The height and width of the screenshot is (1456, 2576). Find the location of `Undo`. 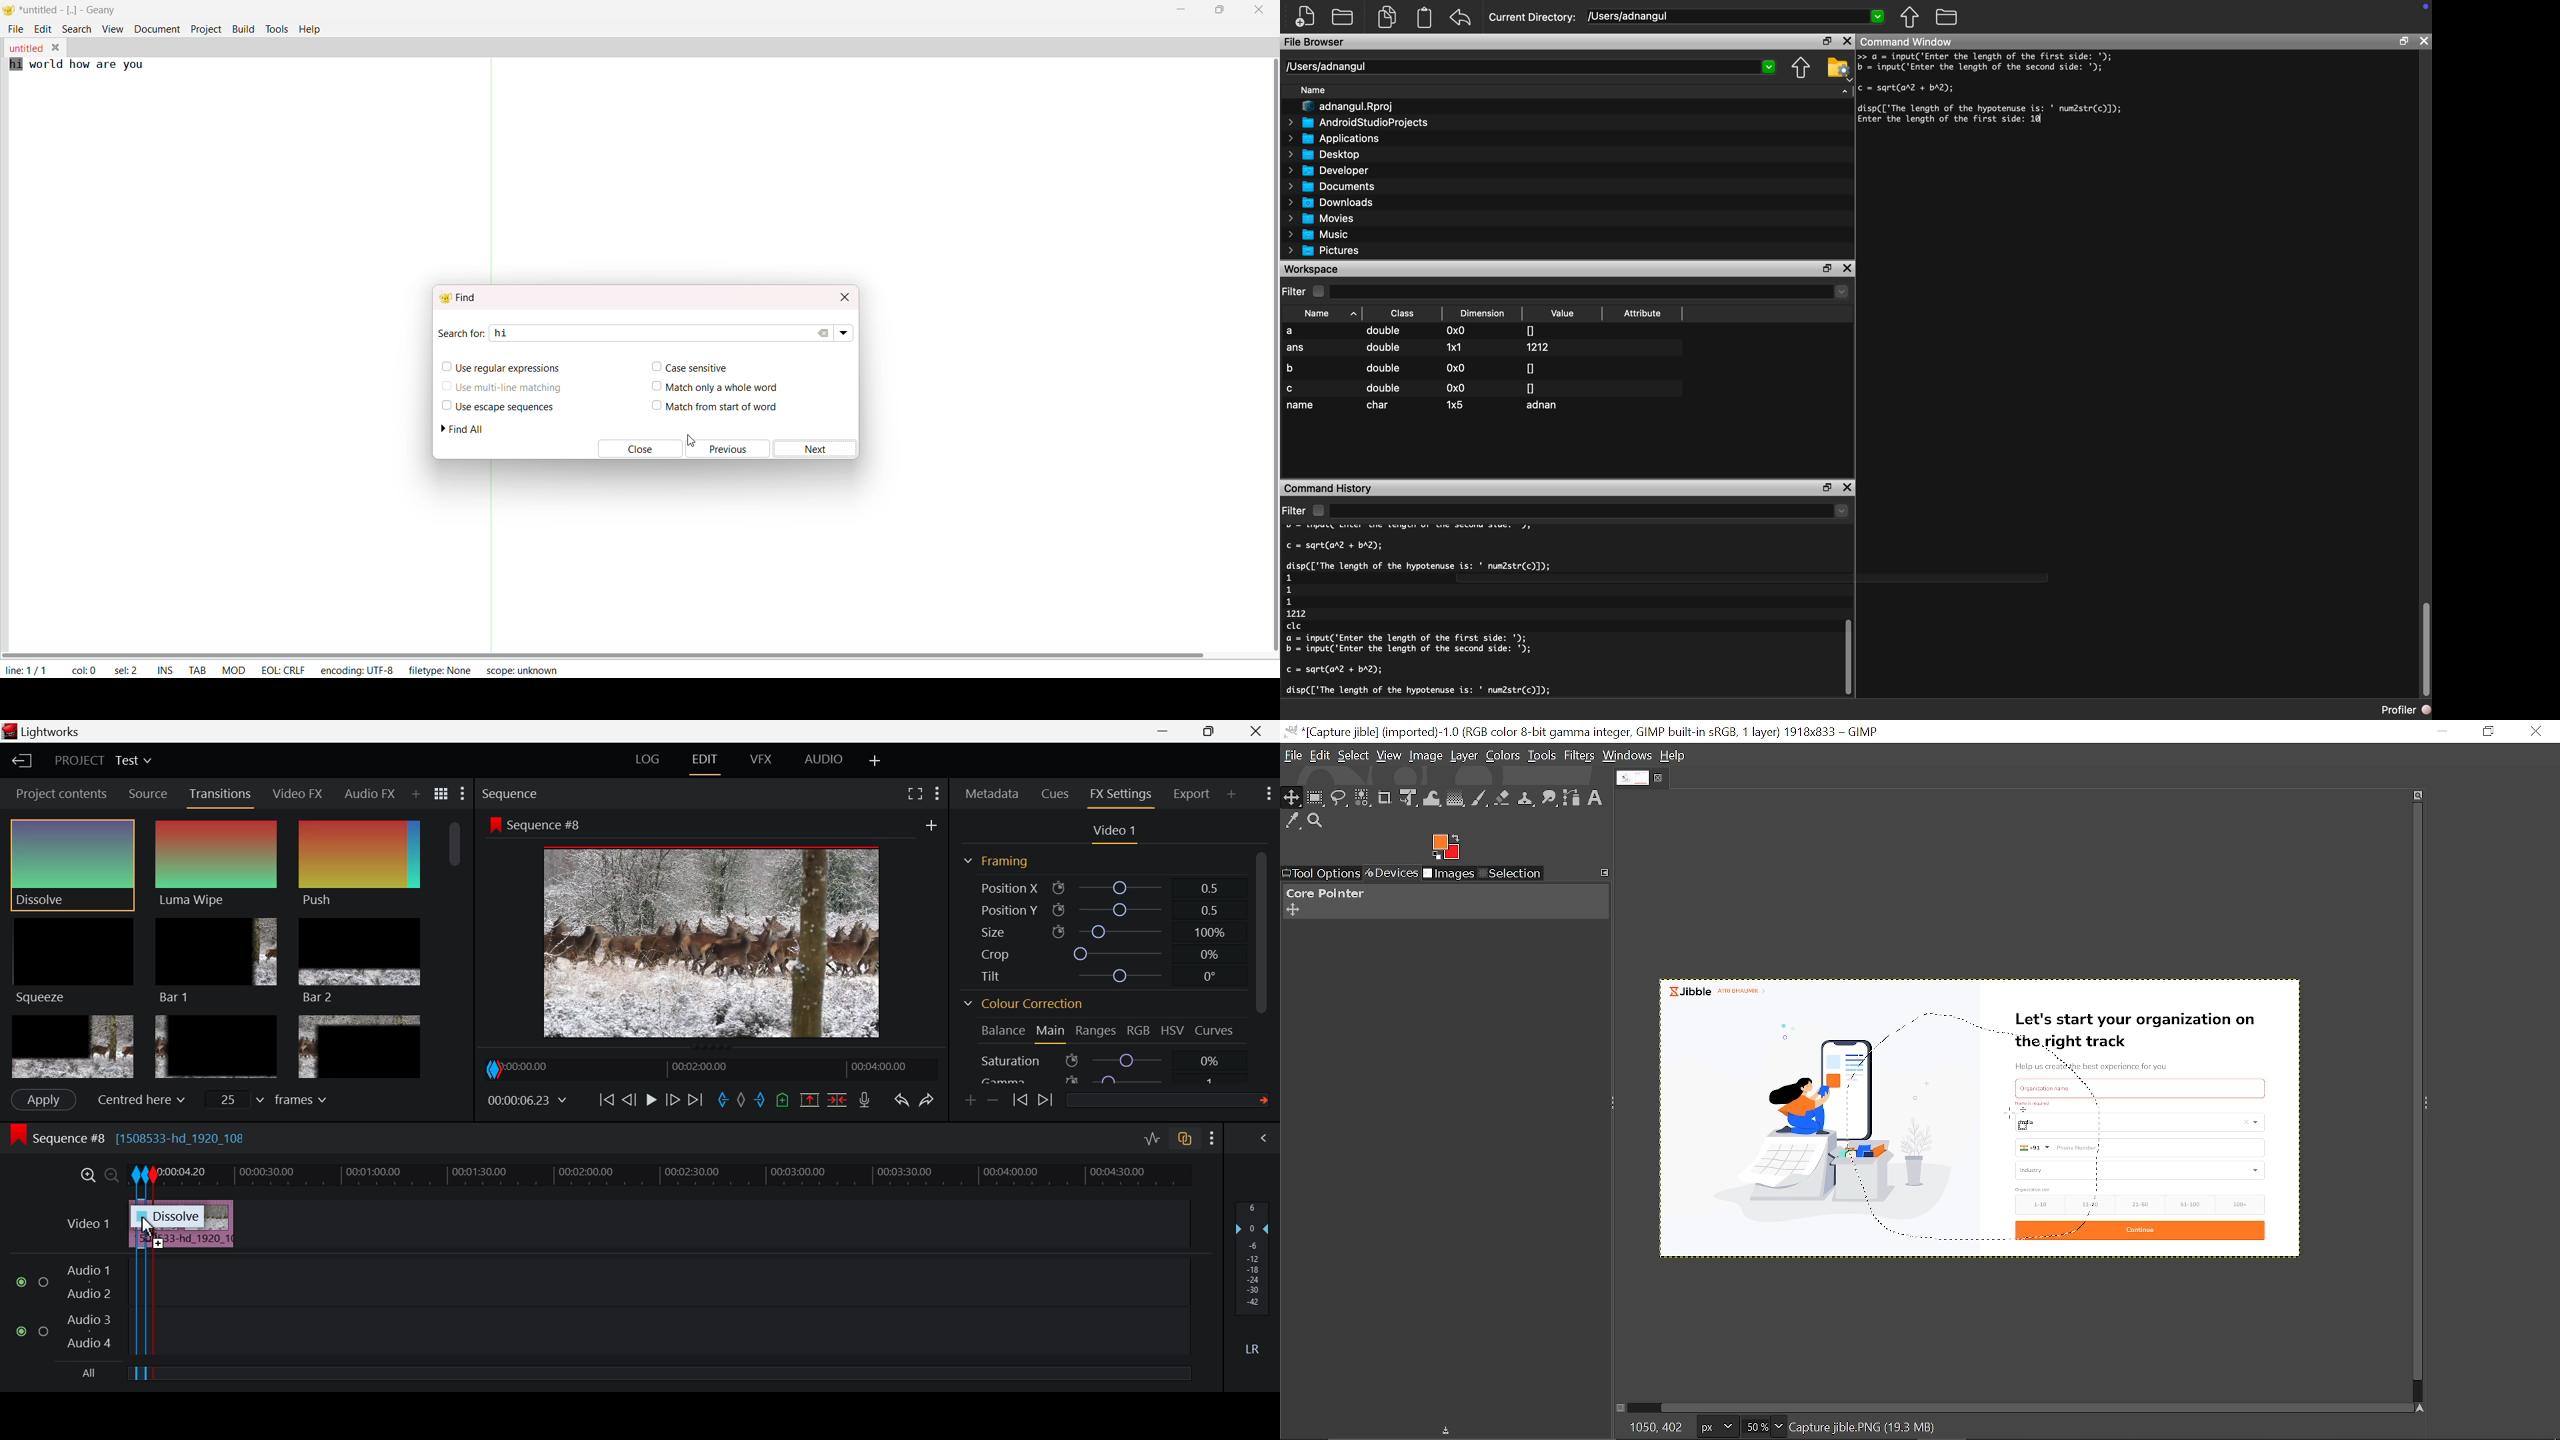

Undo is located at coordinates (900, 1099).